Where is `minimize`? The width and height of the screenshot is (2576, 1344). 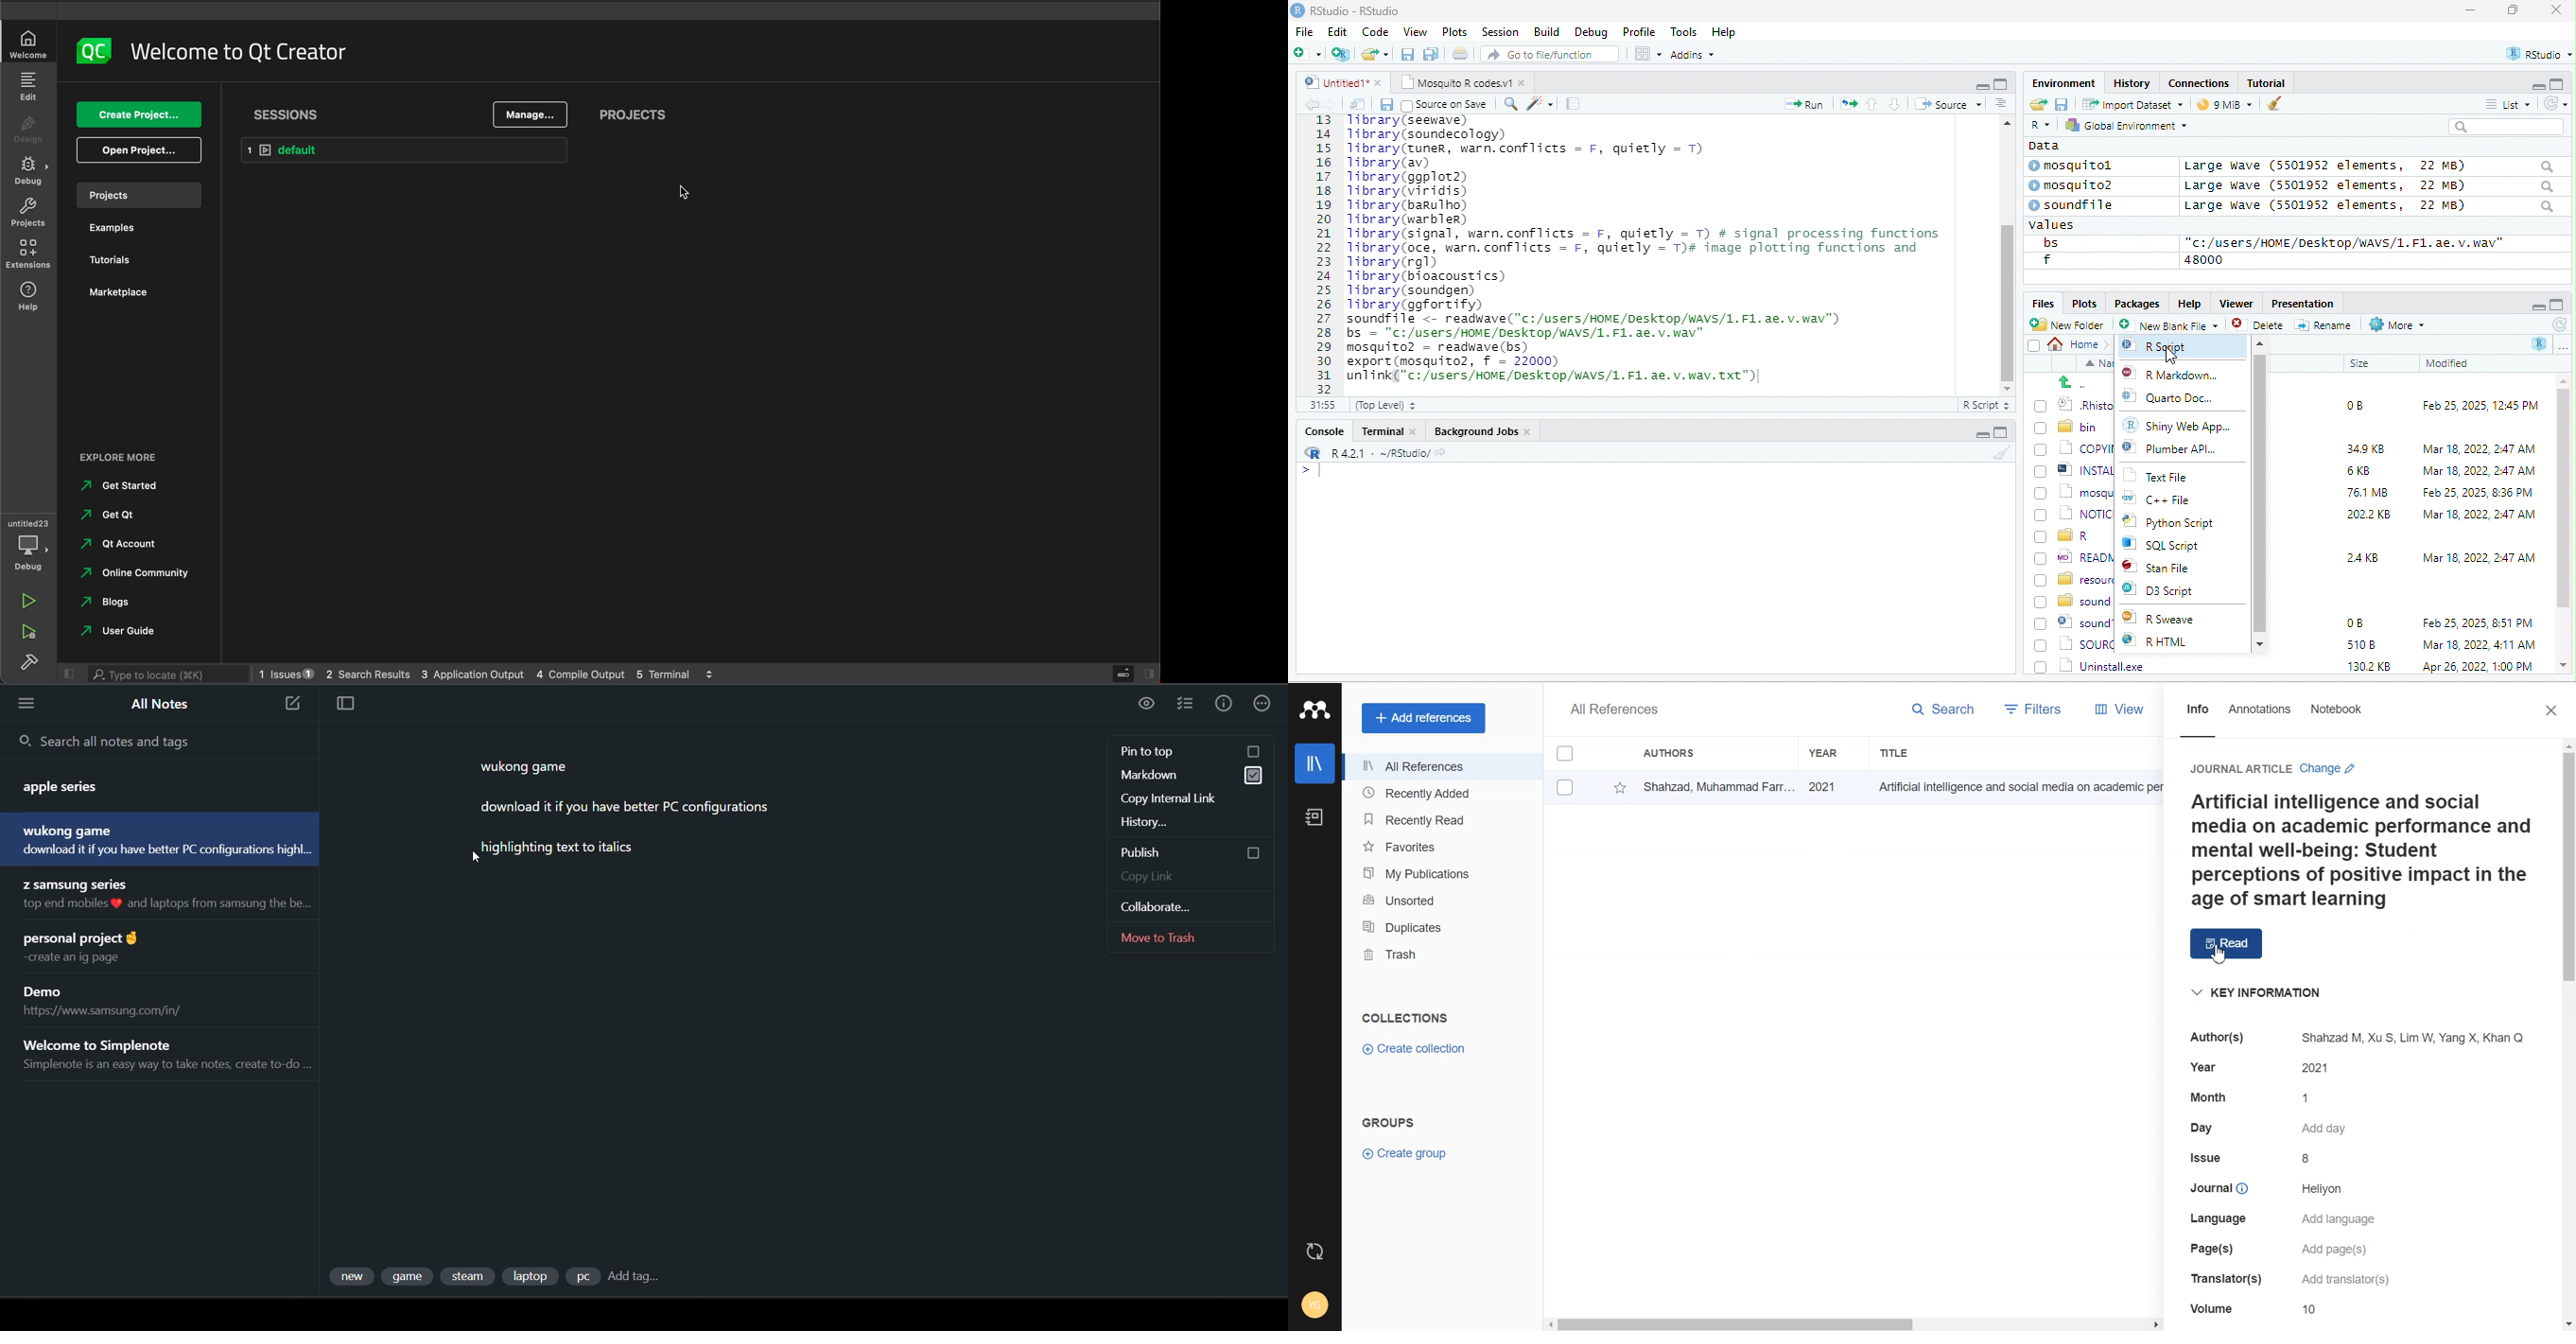
minimize is located at coordinates (1981, 85).